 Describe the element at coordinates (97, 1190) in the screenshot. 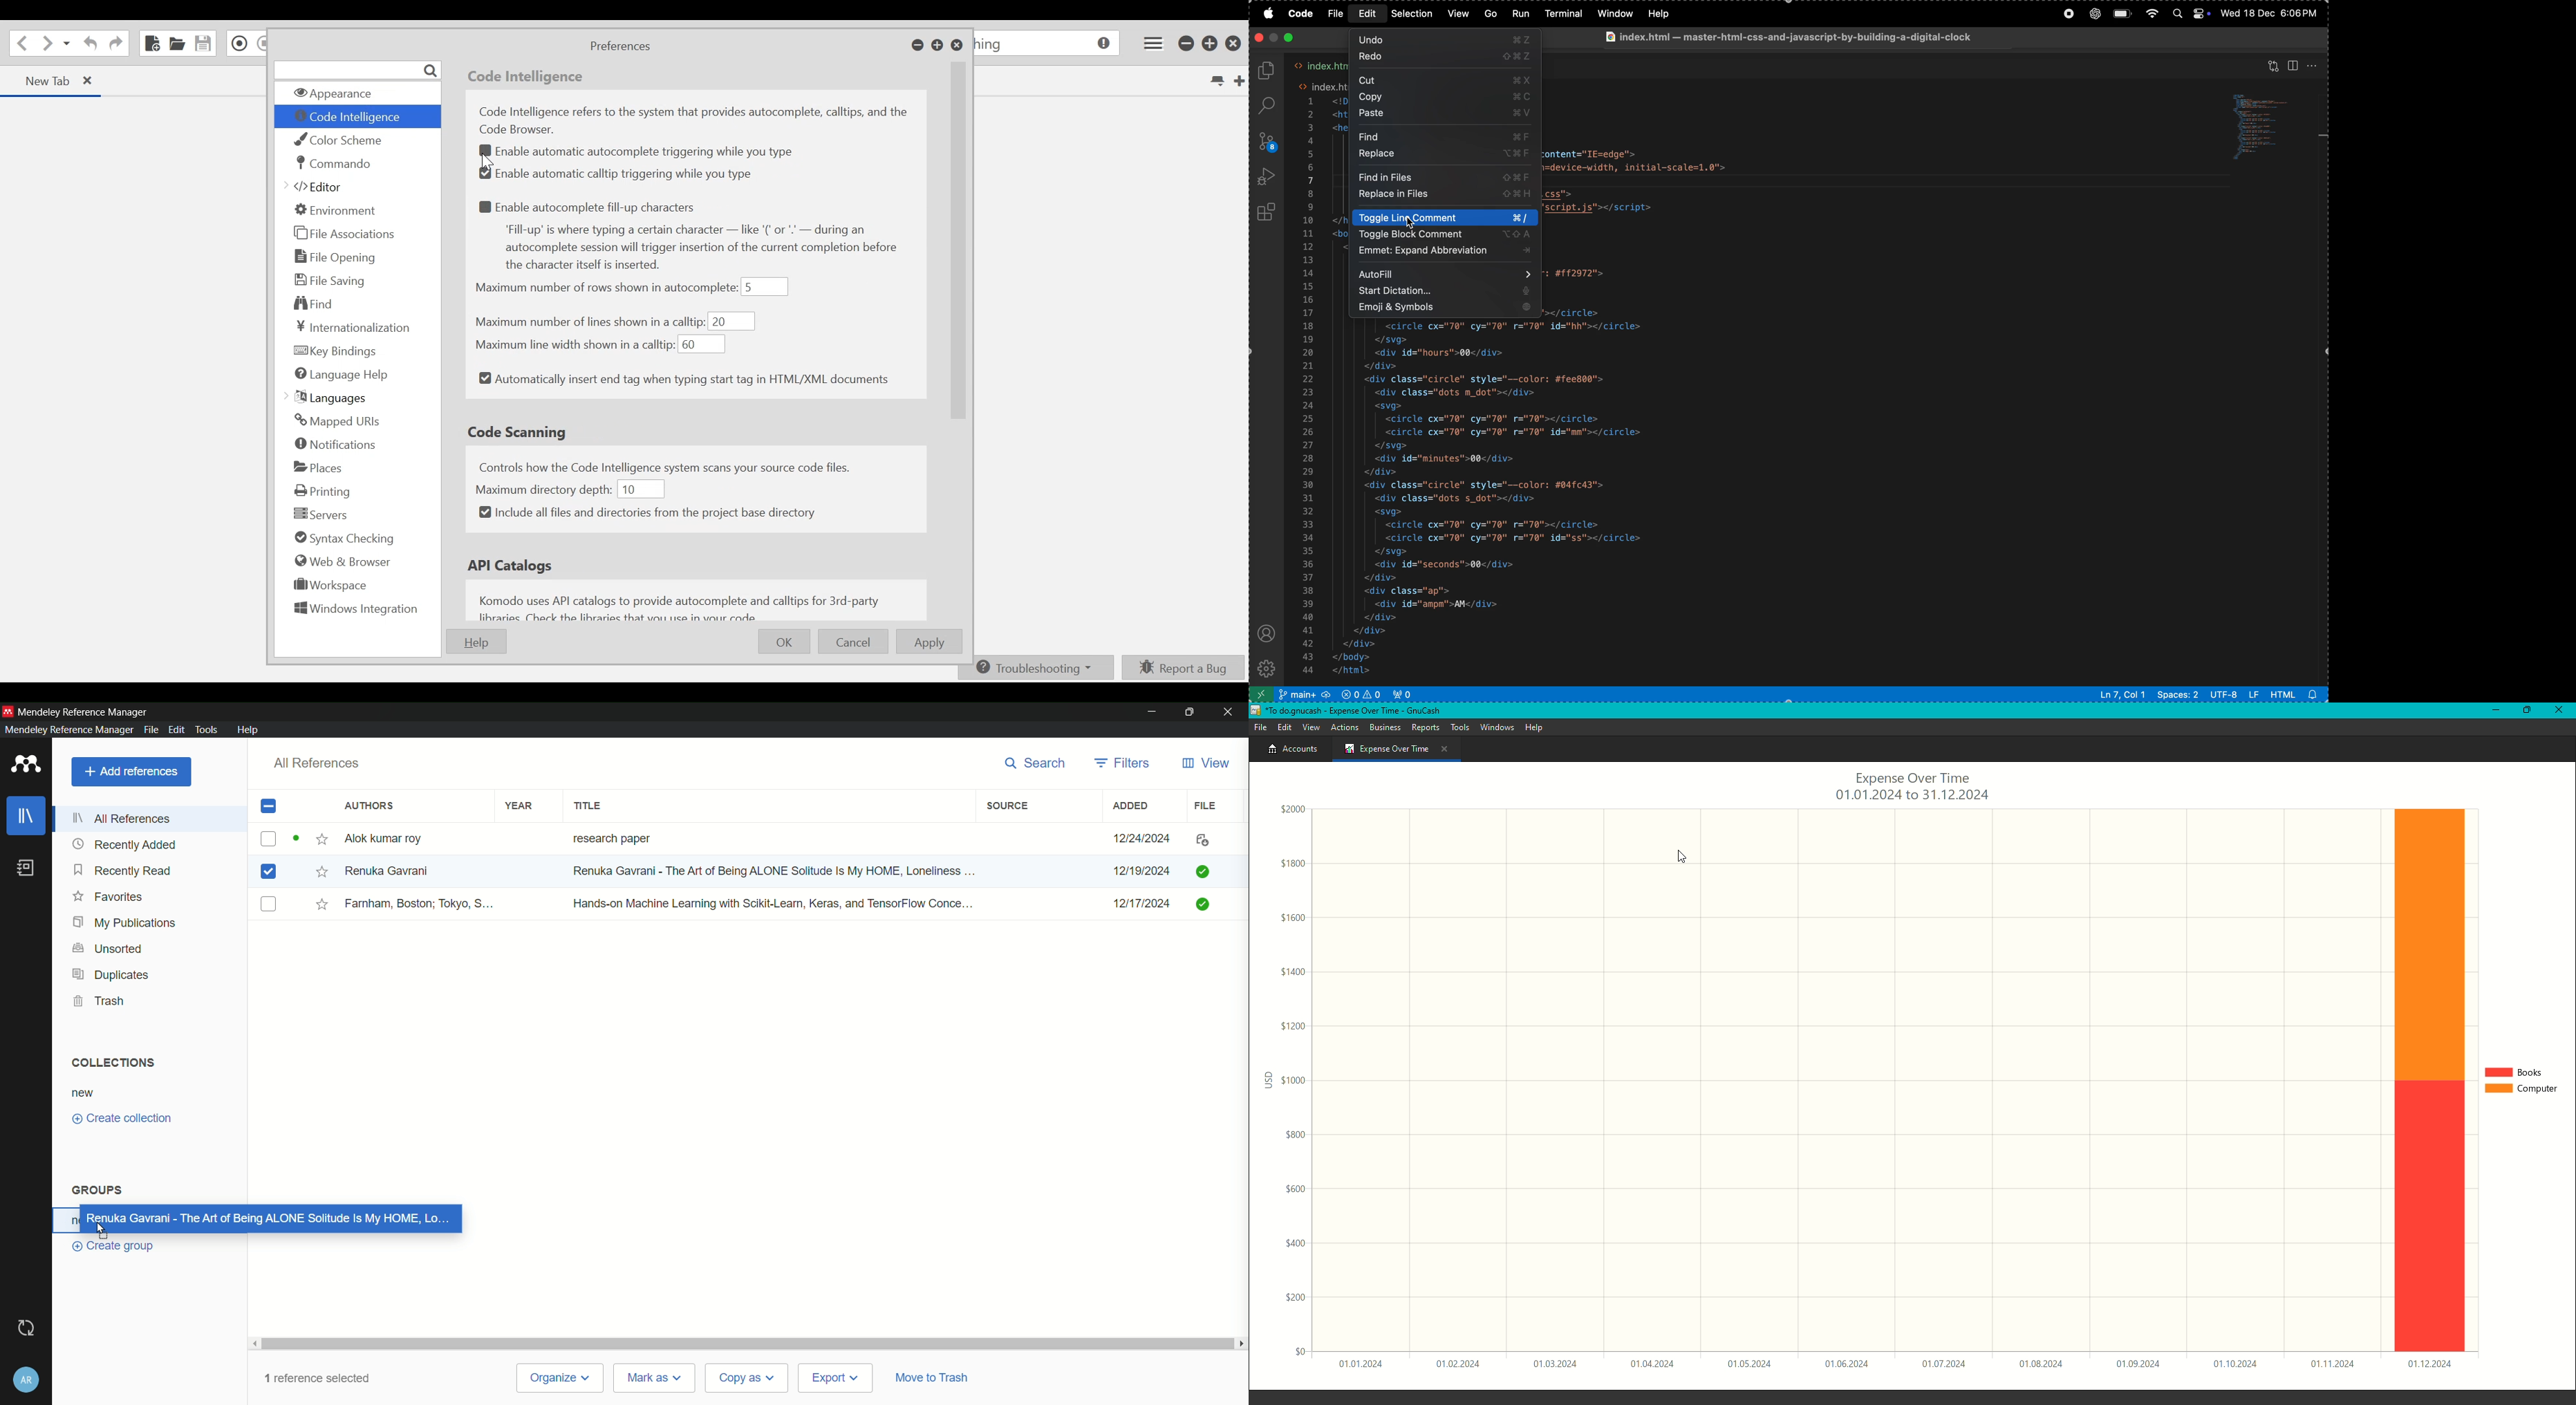

I see `groups` at that location.